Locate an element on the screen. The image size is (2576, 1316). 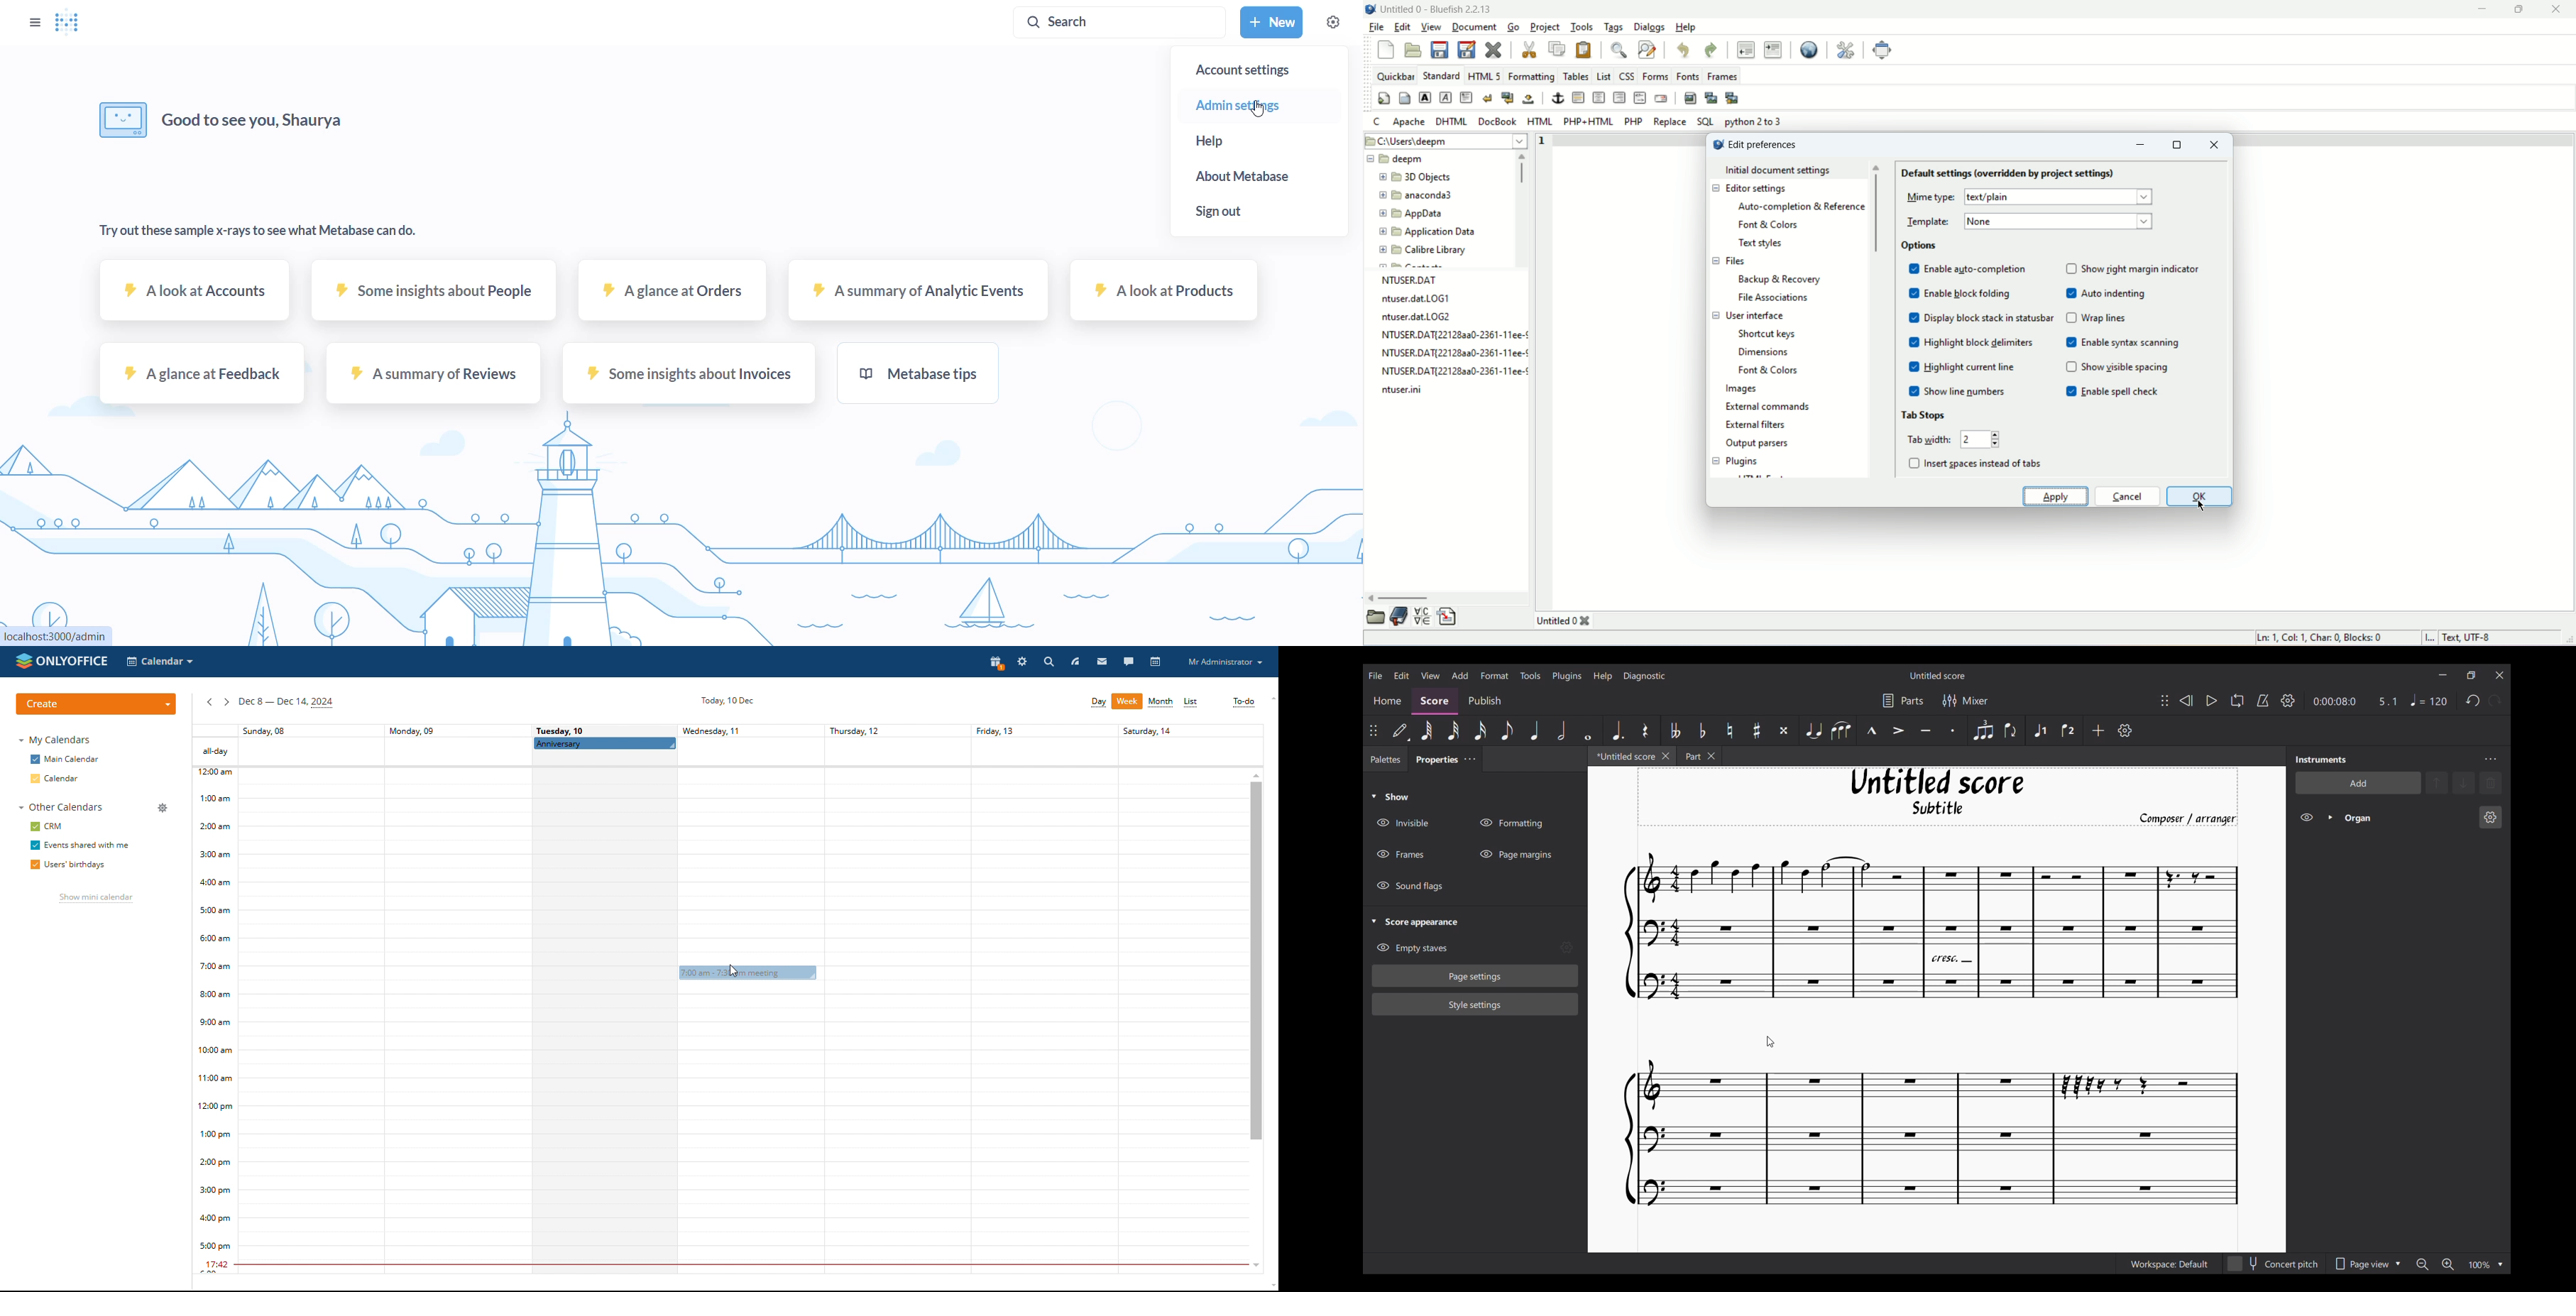
NTUSER.DAT is located at coordinates (1408, 279).